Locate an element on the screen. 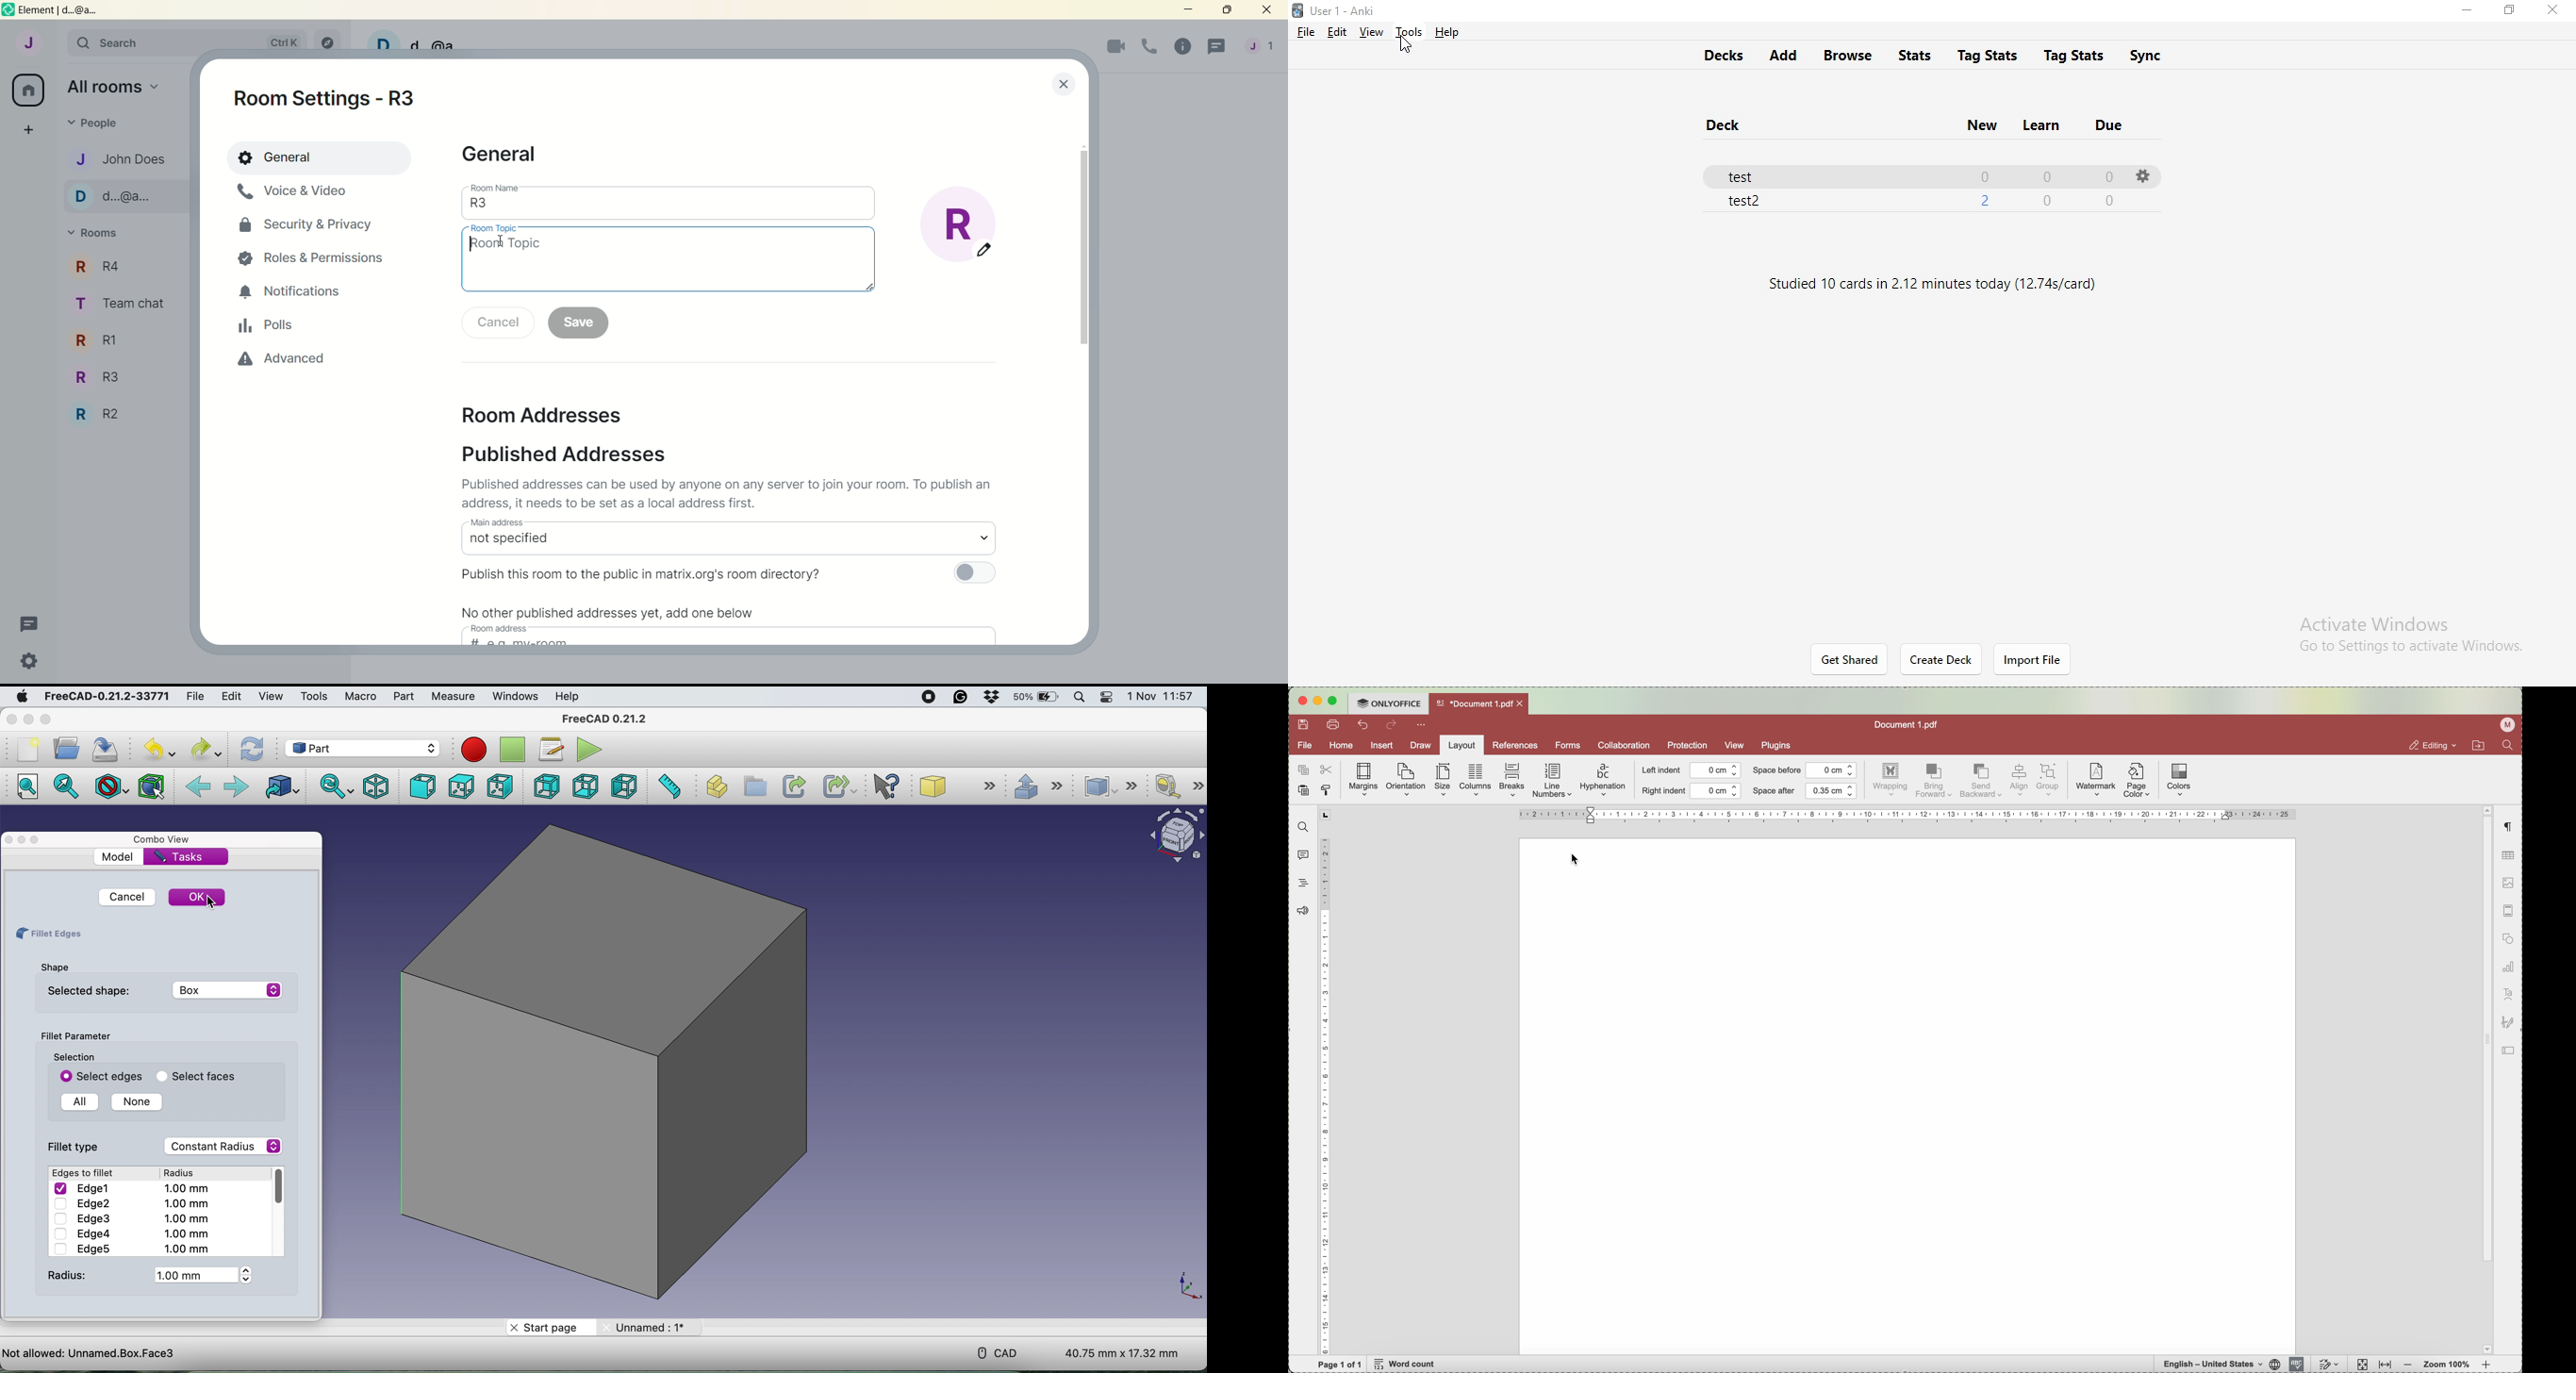 The height and width of the screenshot is (1400, 2576). minimize is located at coordinates (1191, 12).